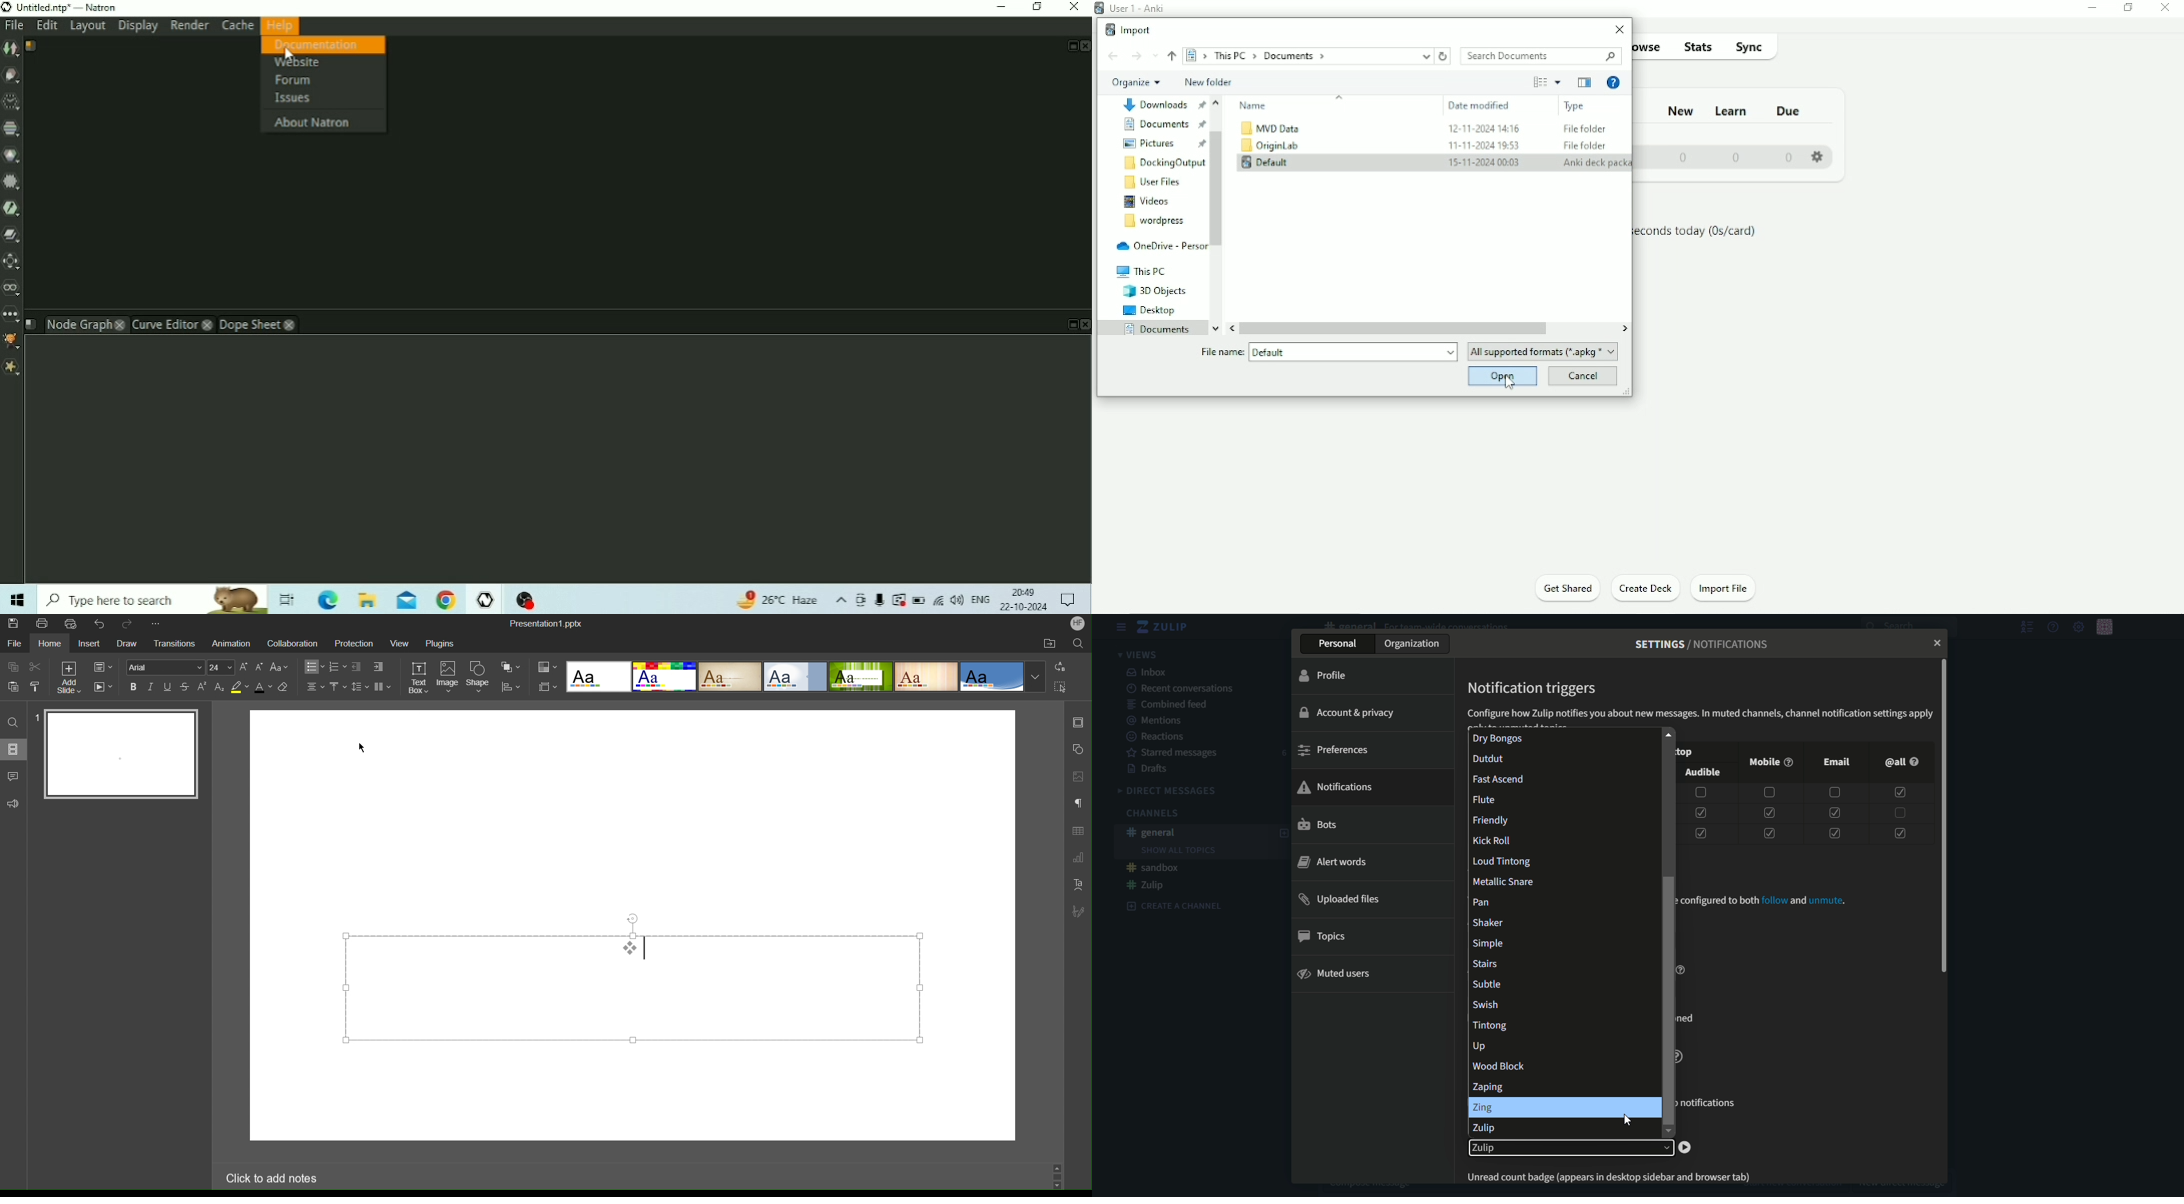  What do you see at coordinates (1415, 644) in the screenshot?
I see `organization` at bounding box center [1415, 644].